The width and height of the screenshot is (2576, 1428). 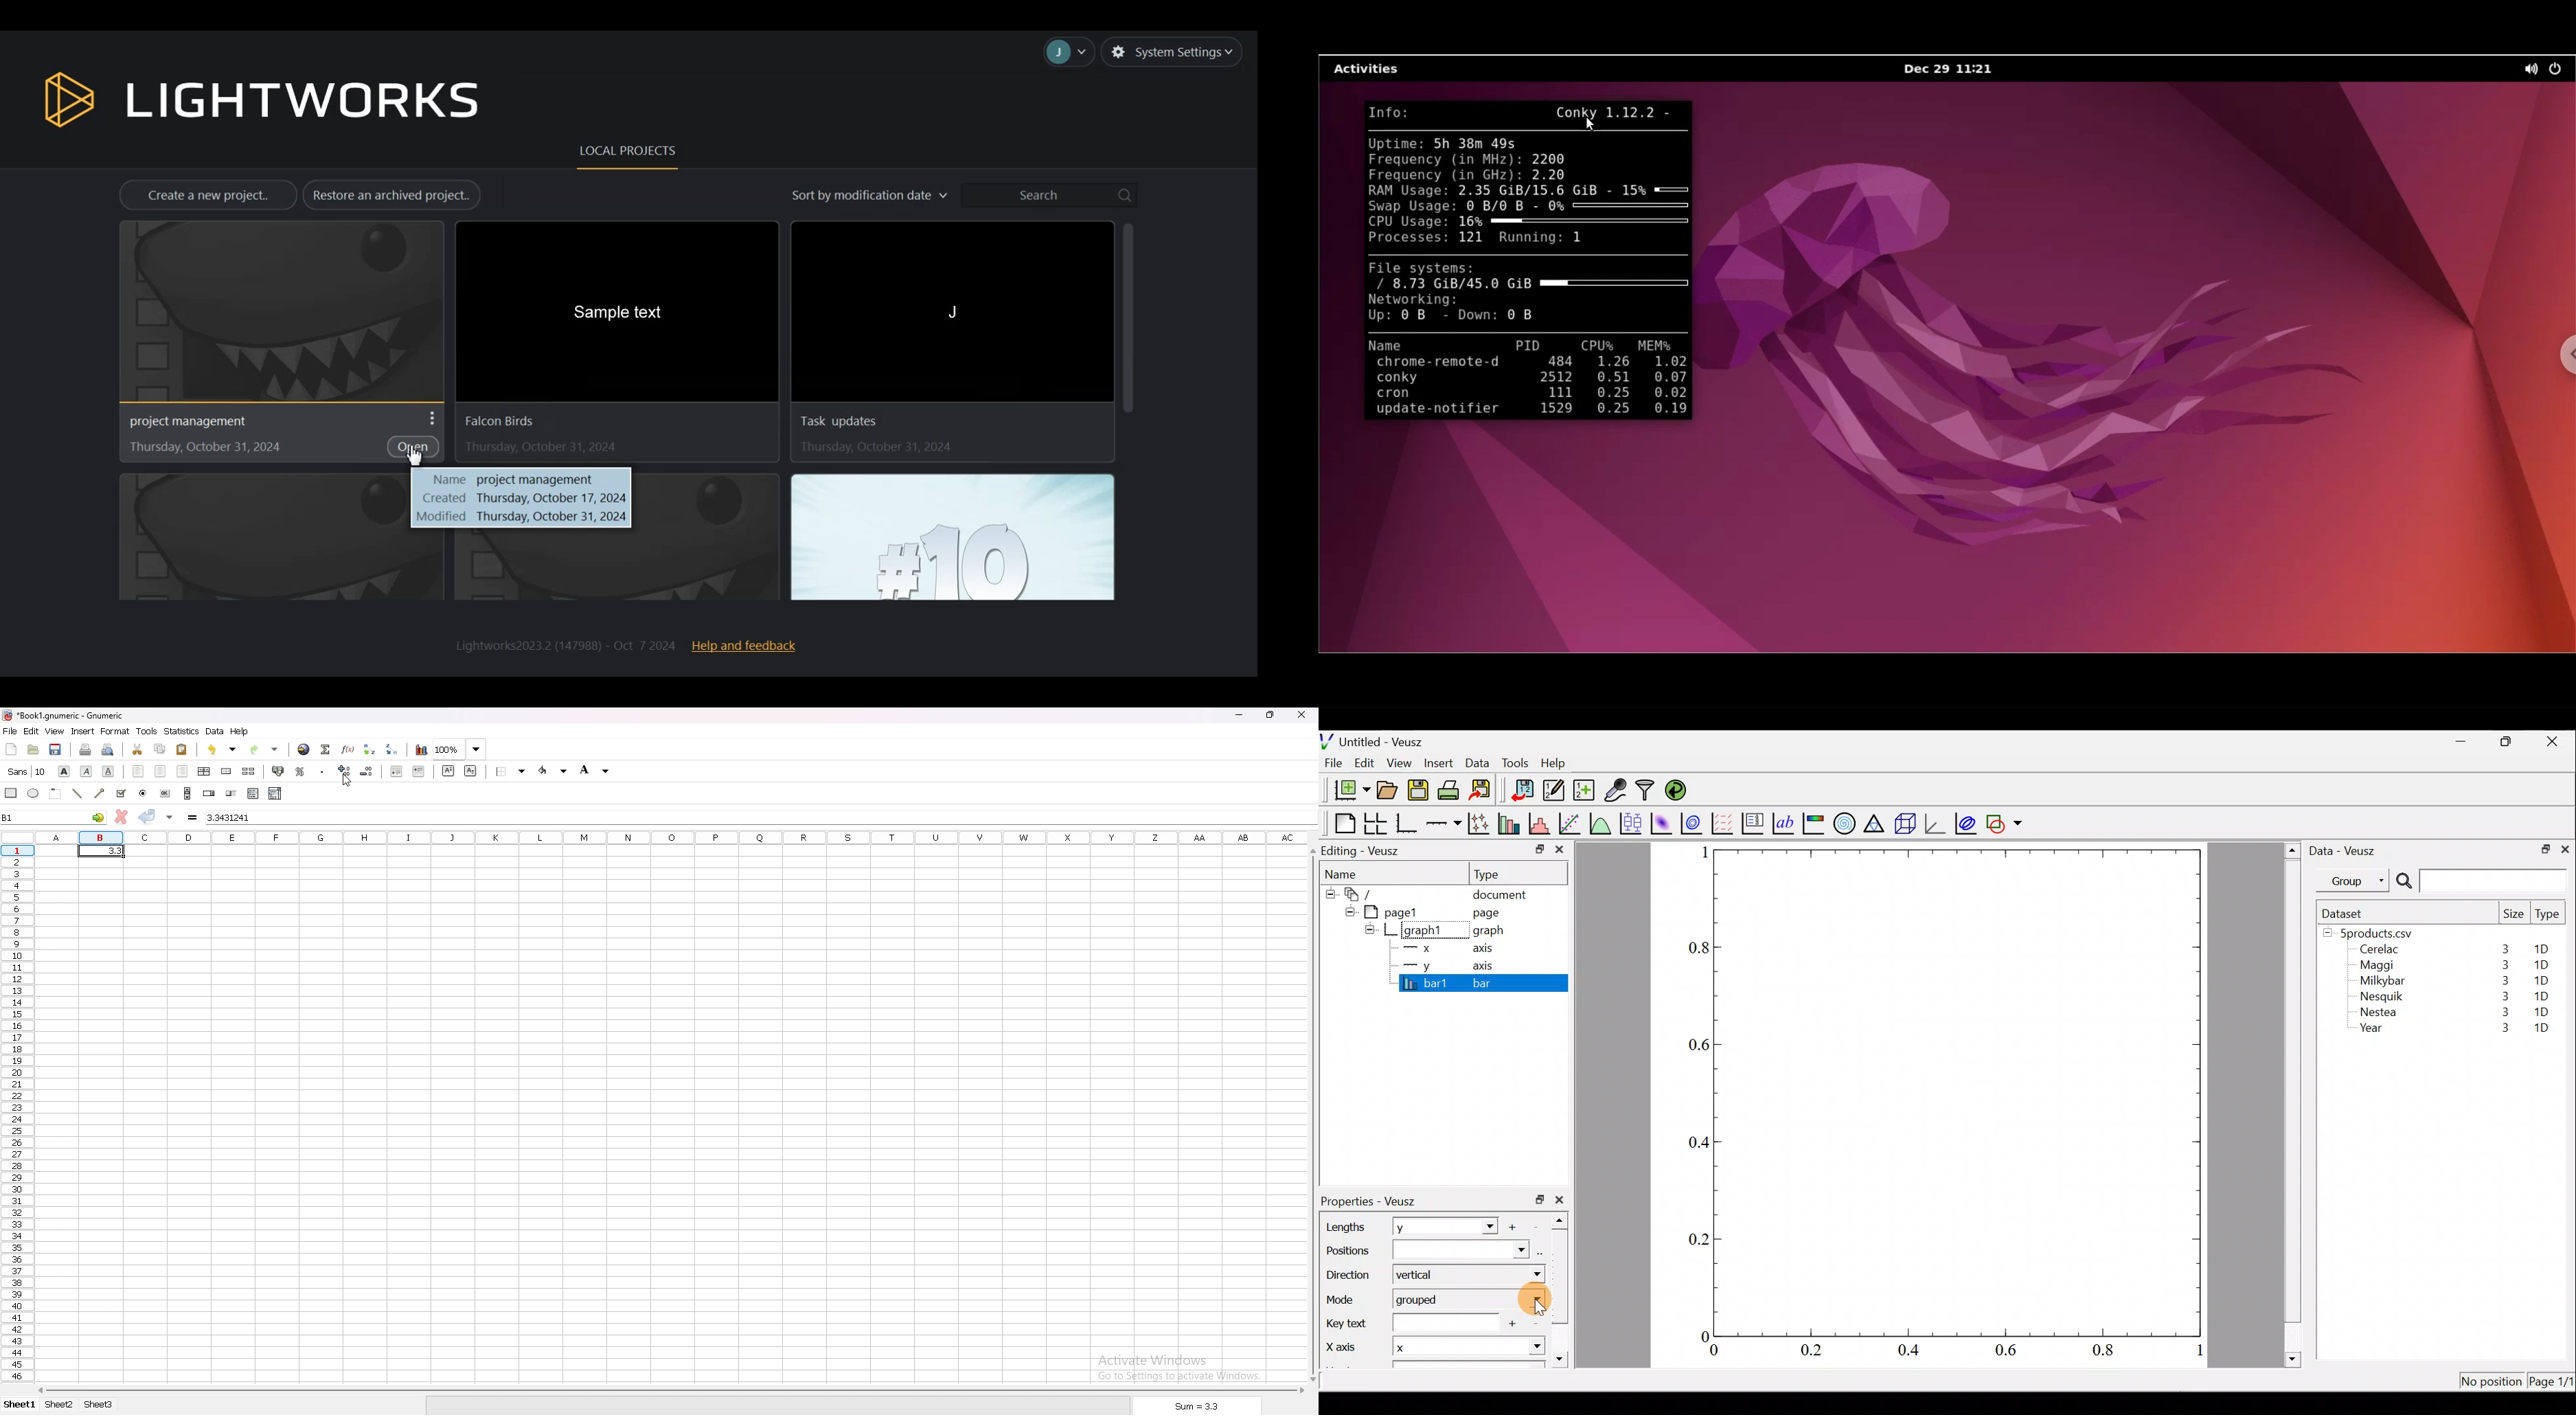 I want to click on Image color bar, so click(x=1814, y=823).